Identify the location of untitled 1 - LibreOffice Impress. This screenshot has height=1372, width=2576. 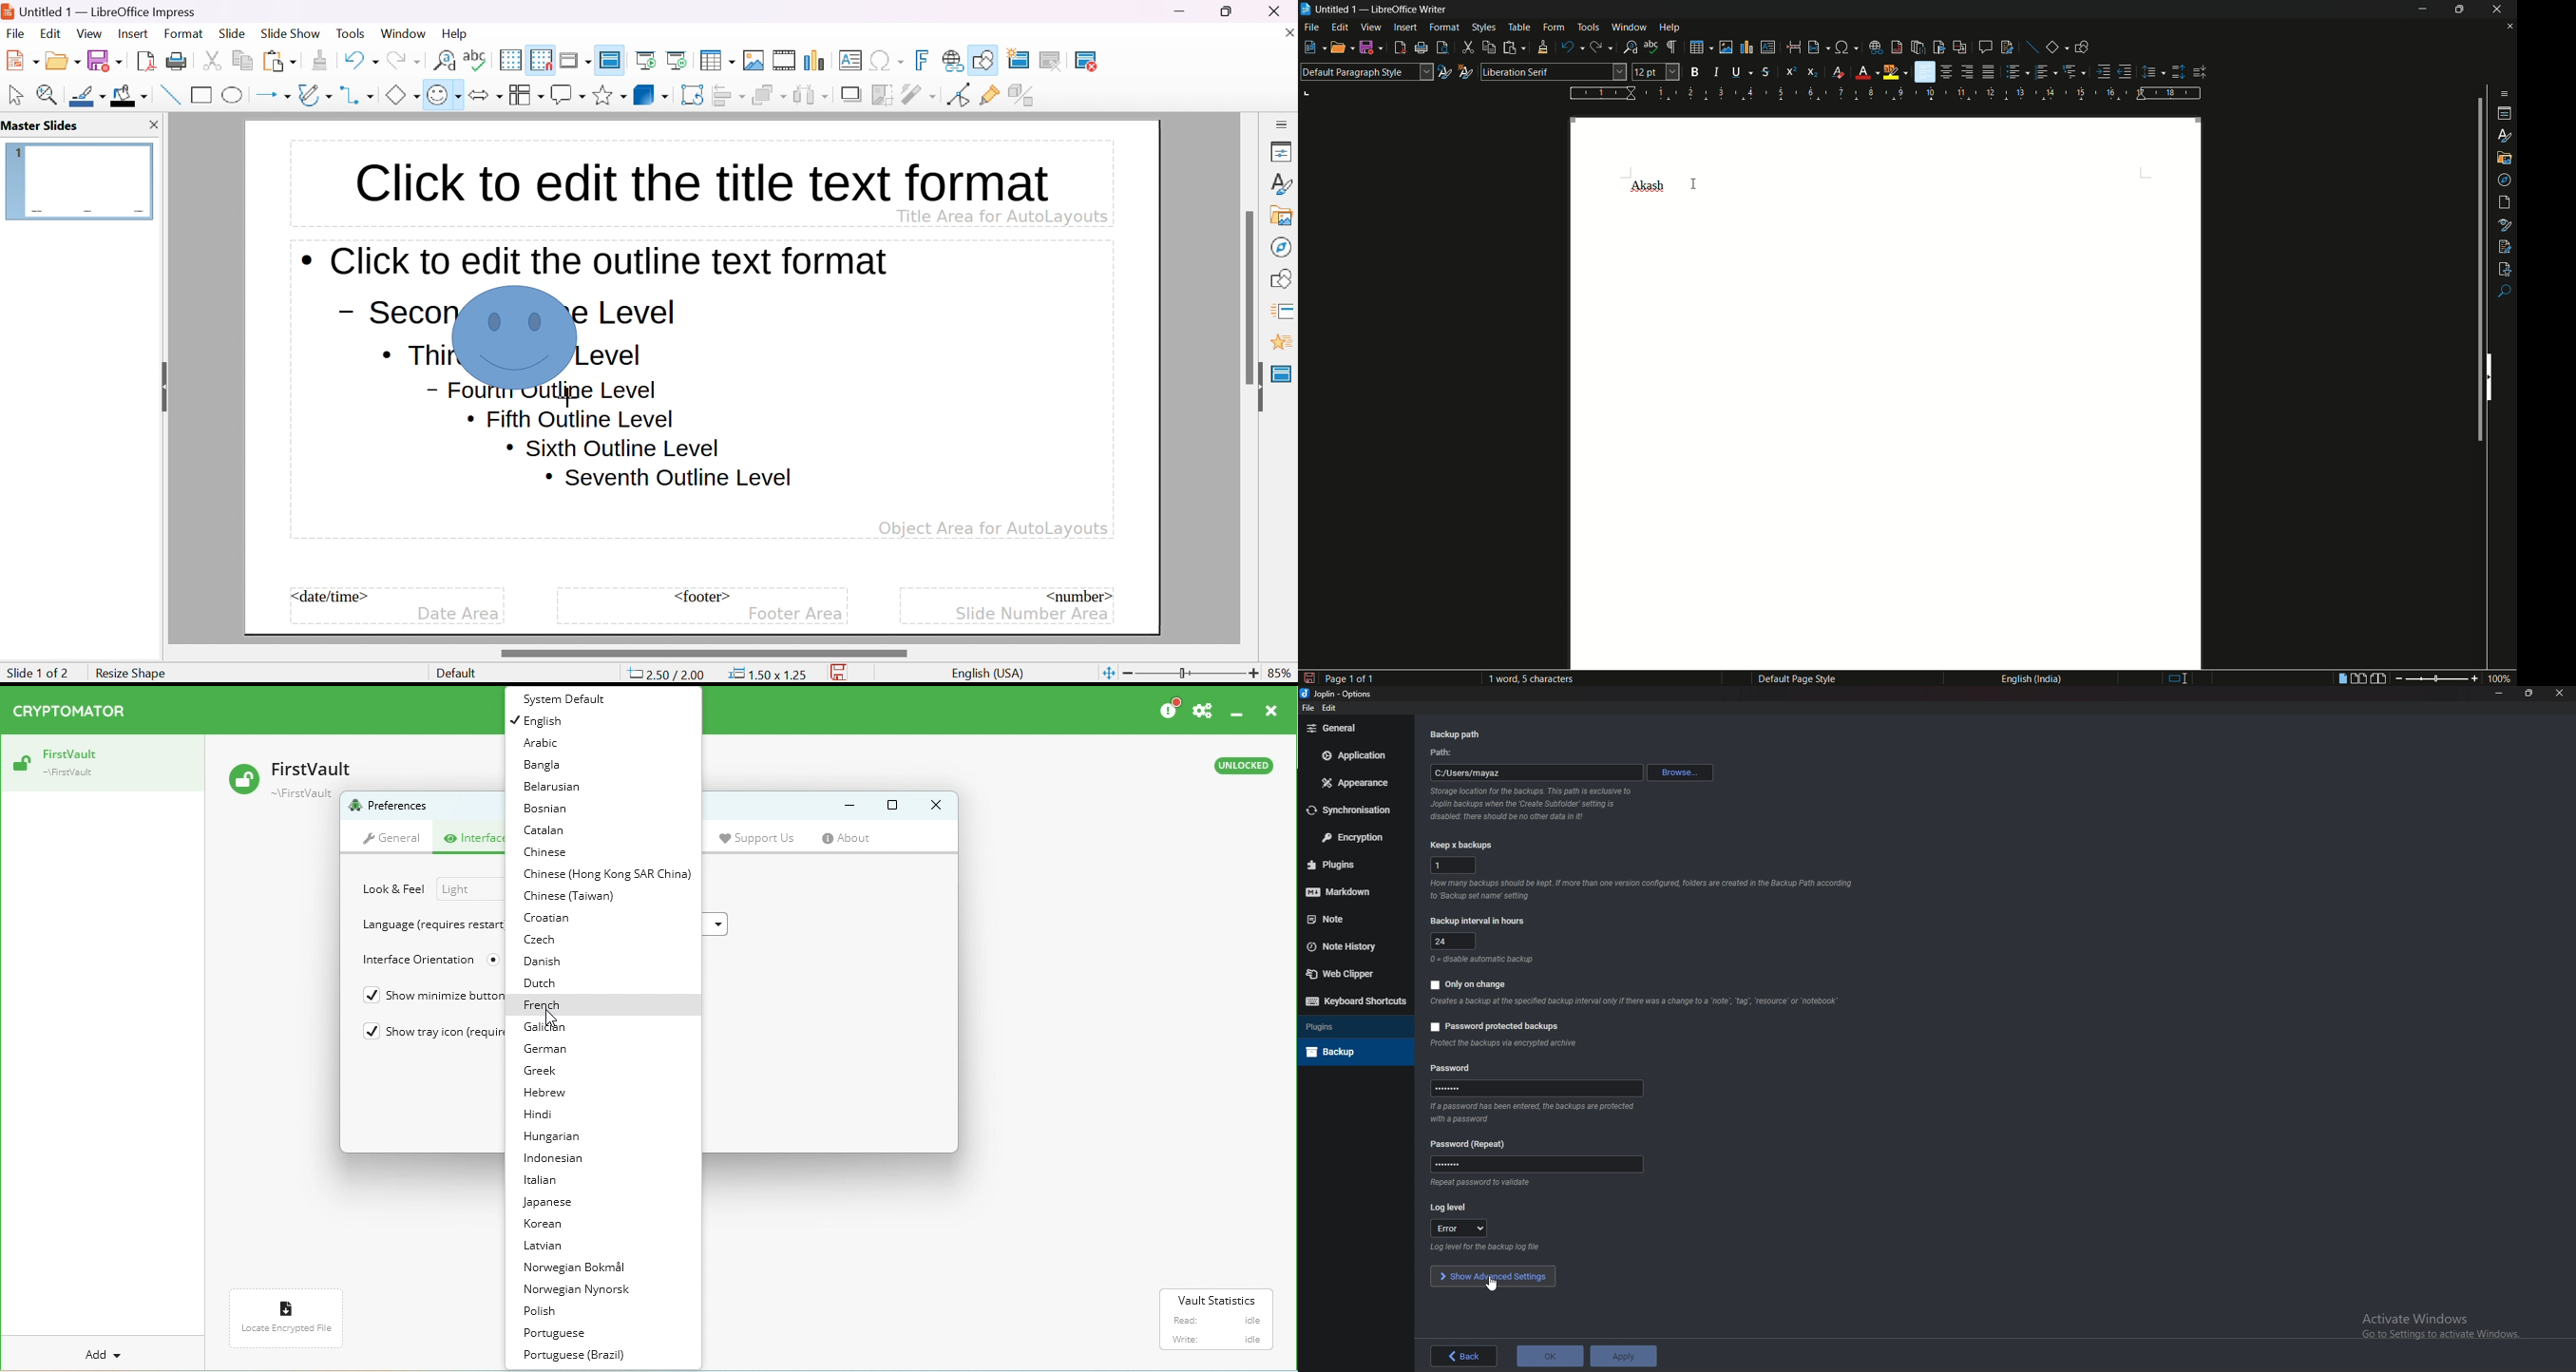
(100, 10).